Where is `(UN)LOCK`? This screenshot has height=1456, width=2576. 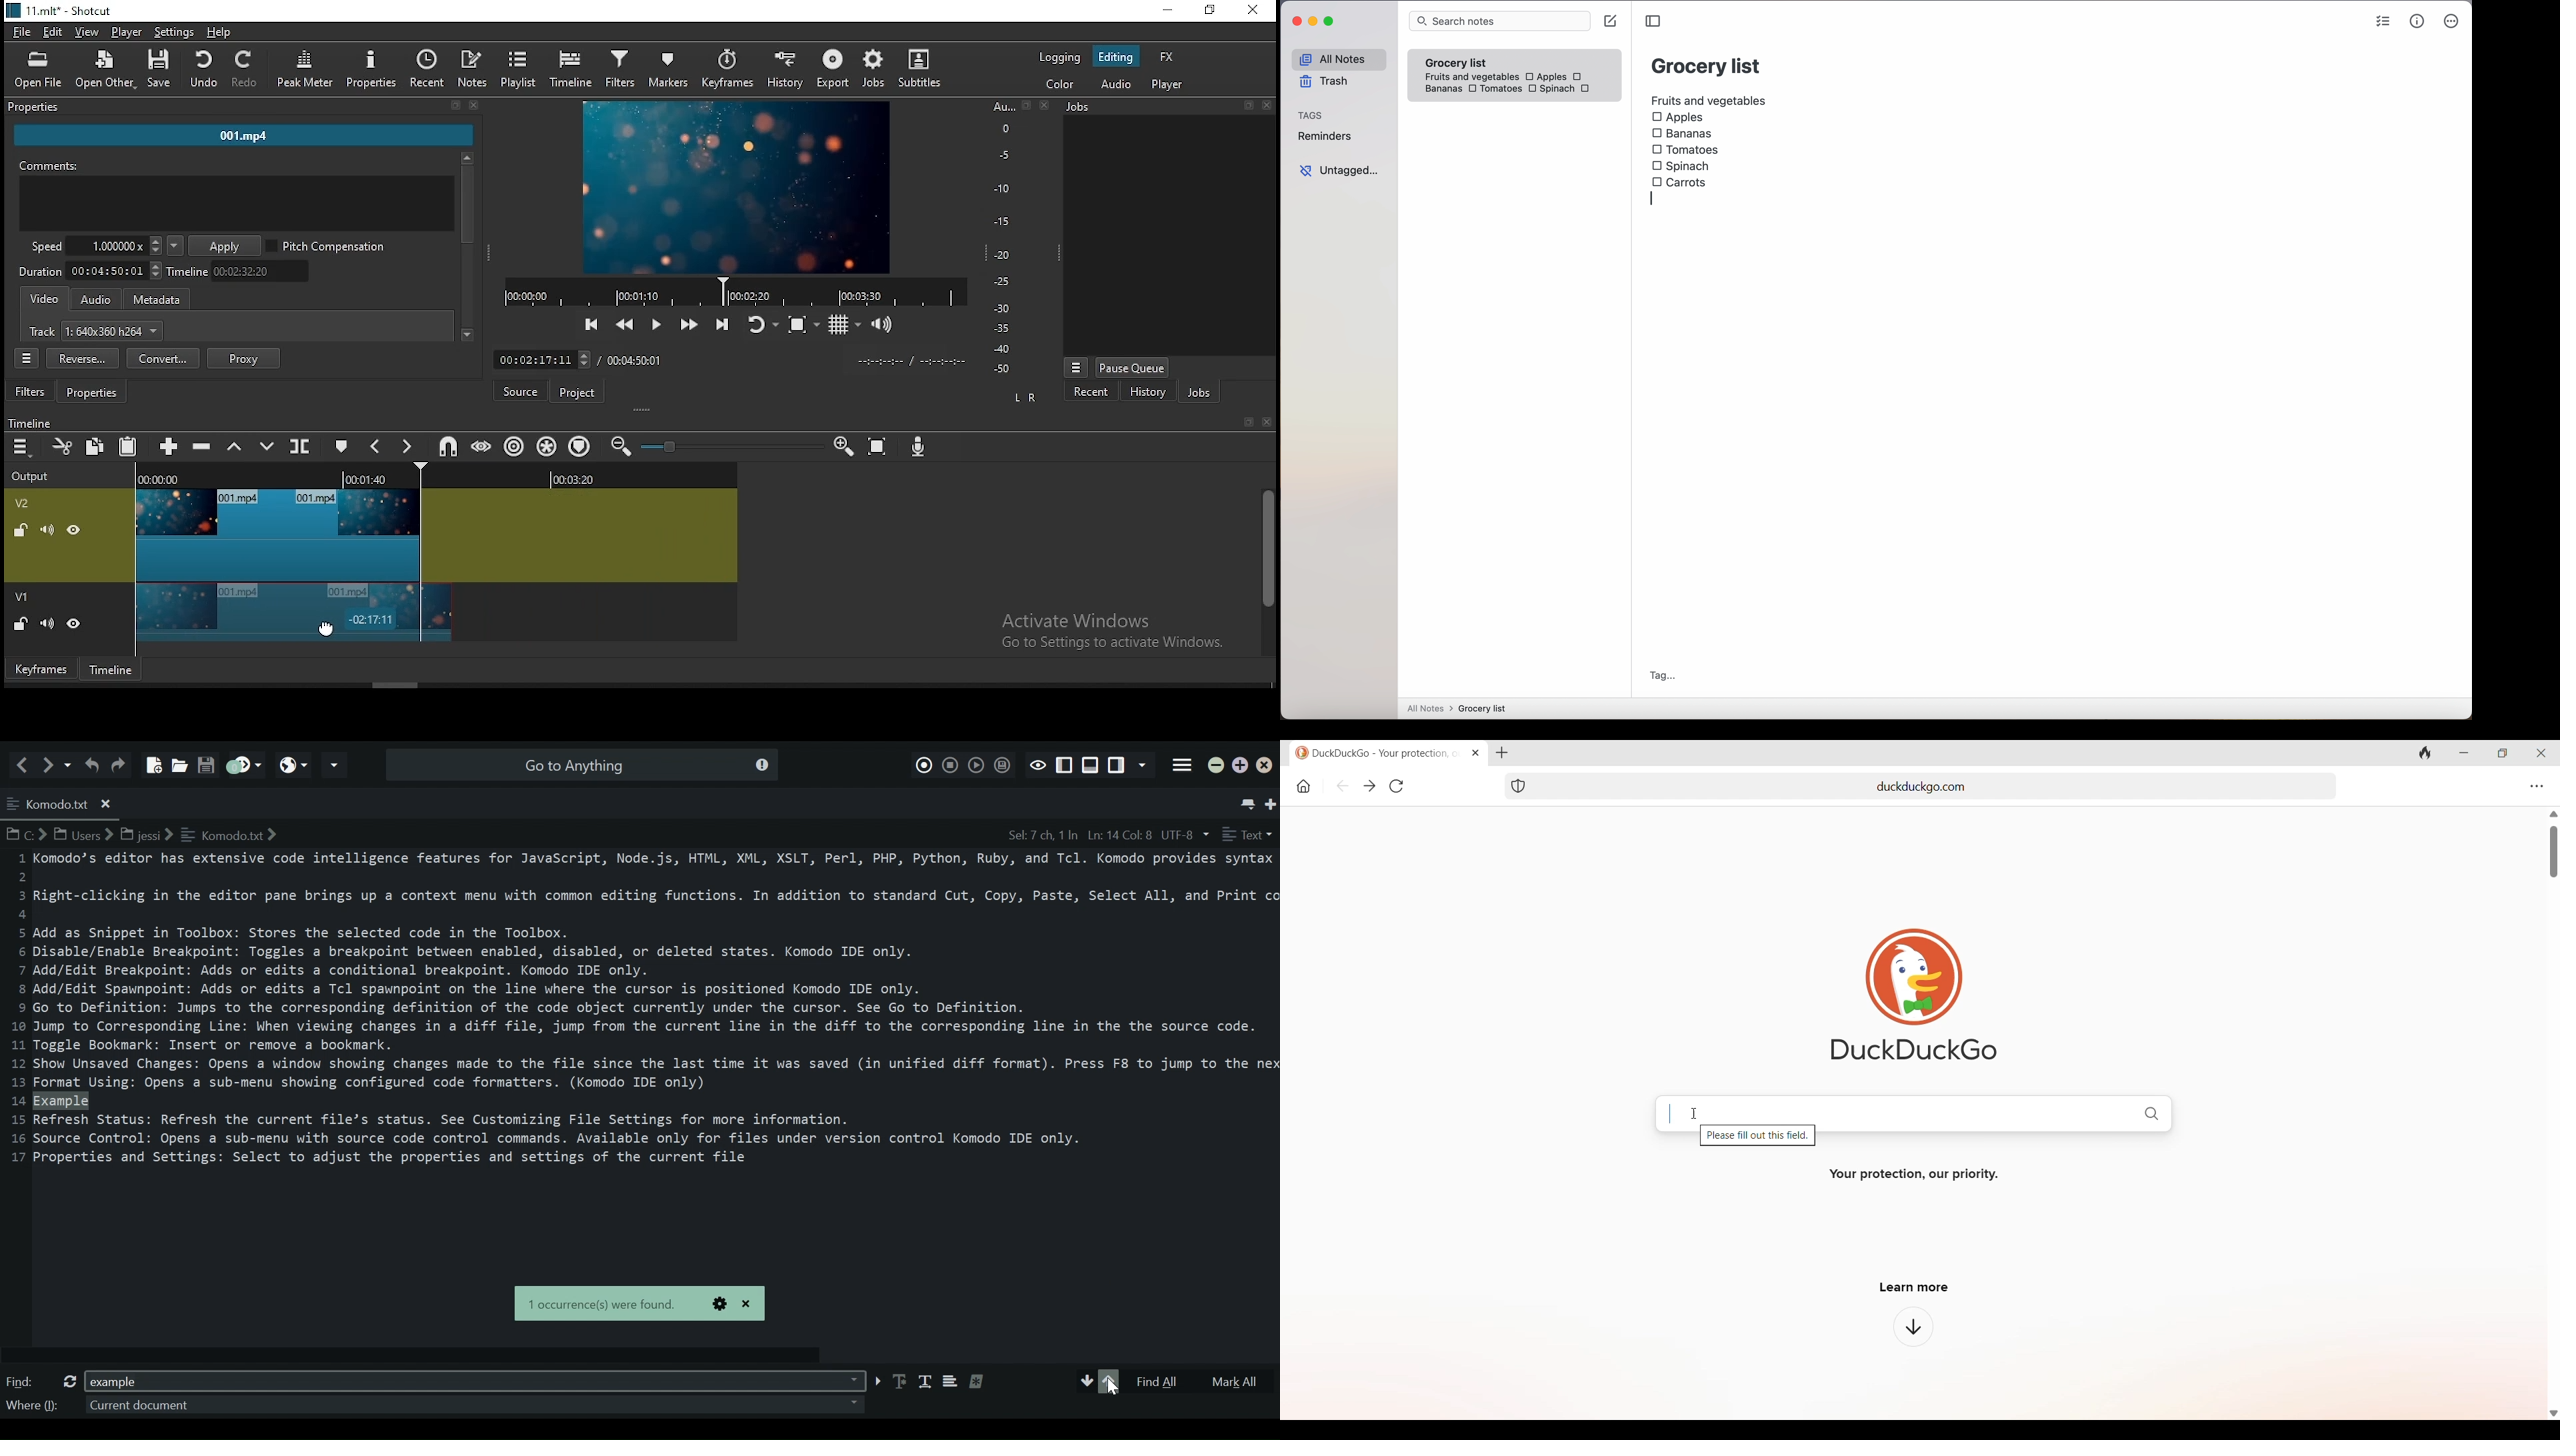 (UN)LOCK is located at coordinates (20, 625).